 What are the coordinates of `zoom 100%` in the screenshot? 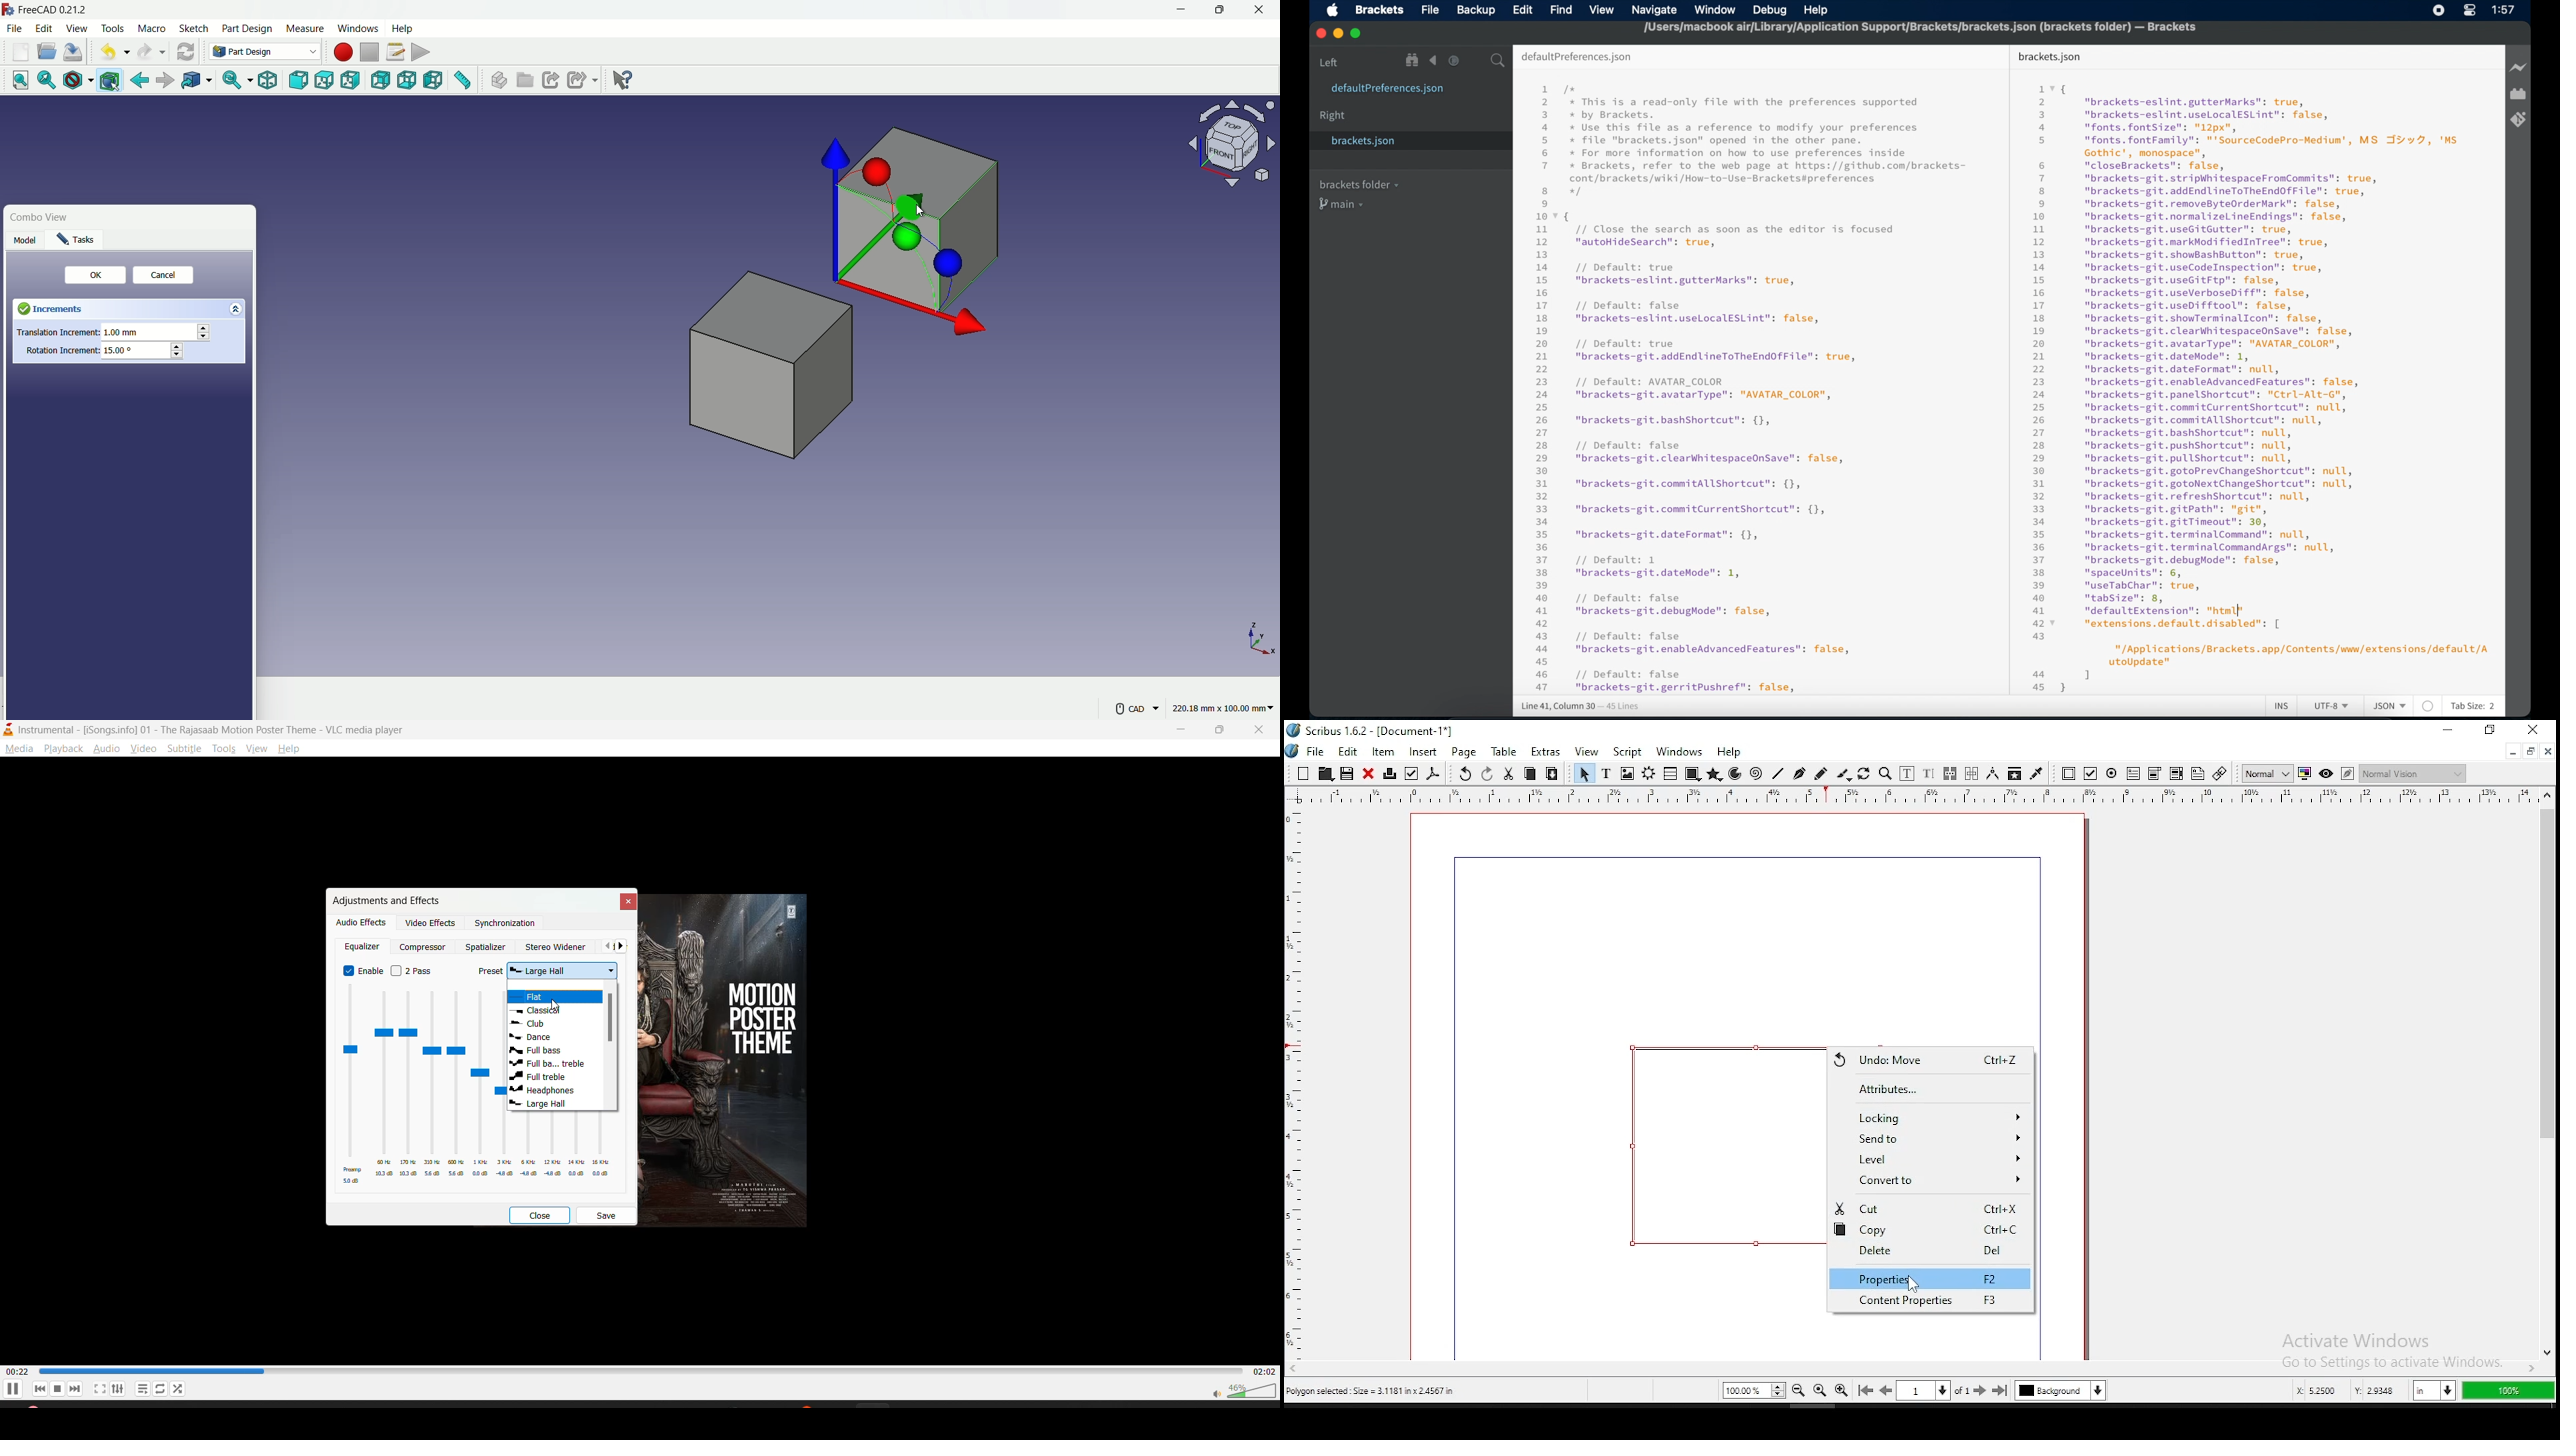 It's located at (1820, 1390).